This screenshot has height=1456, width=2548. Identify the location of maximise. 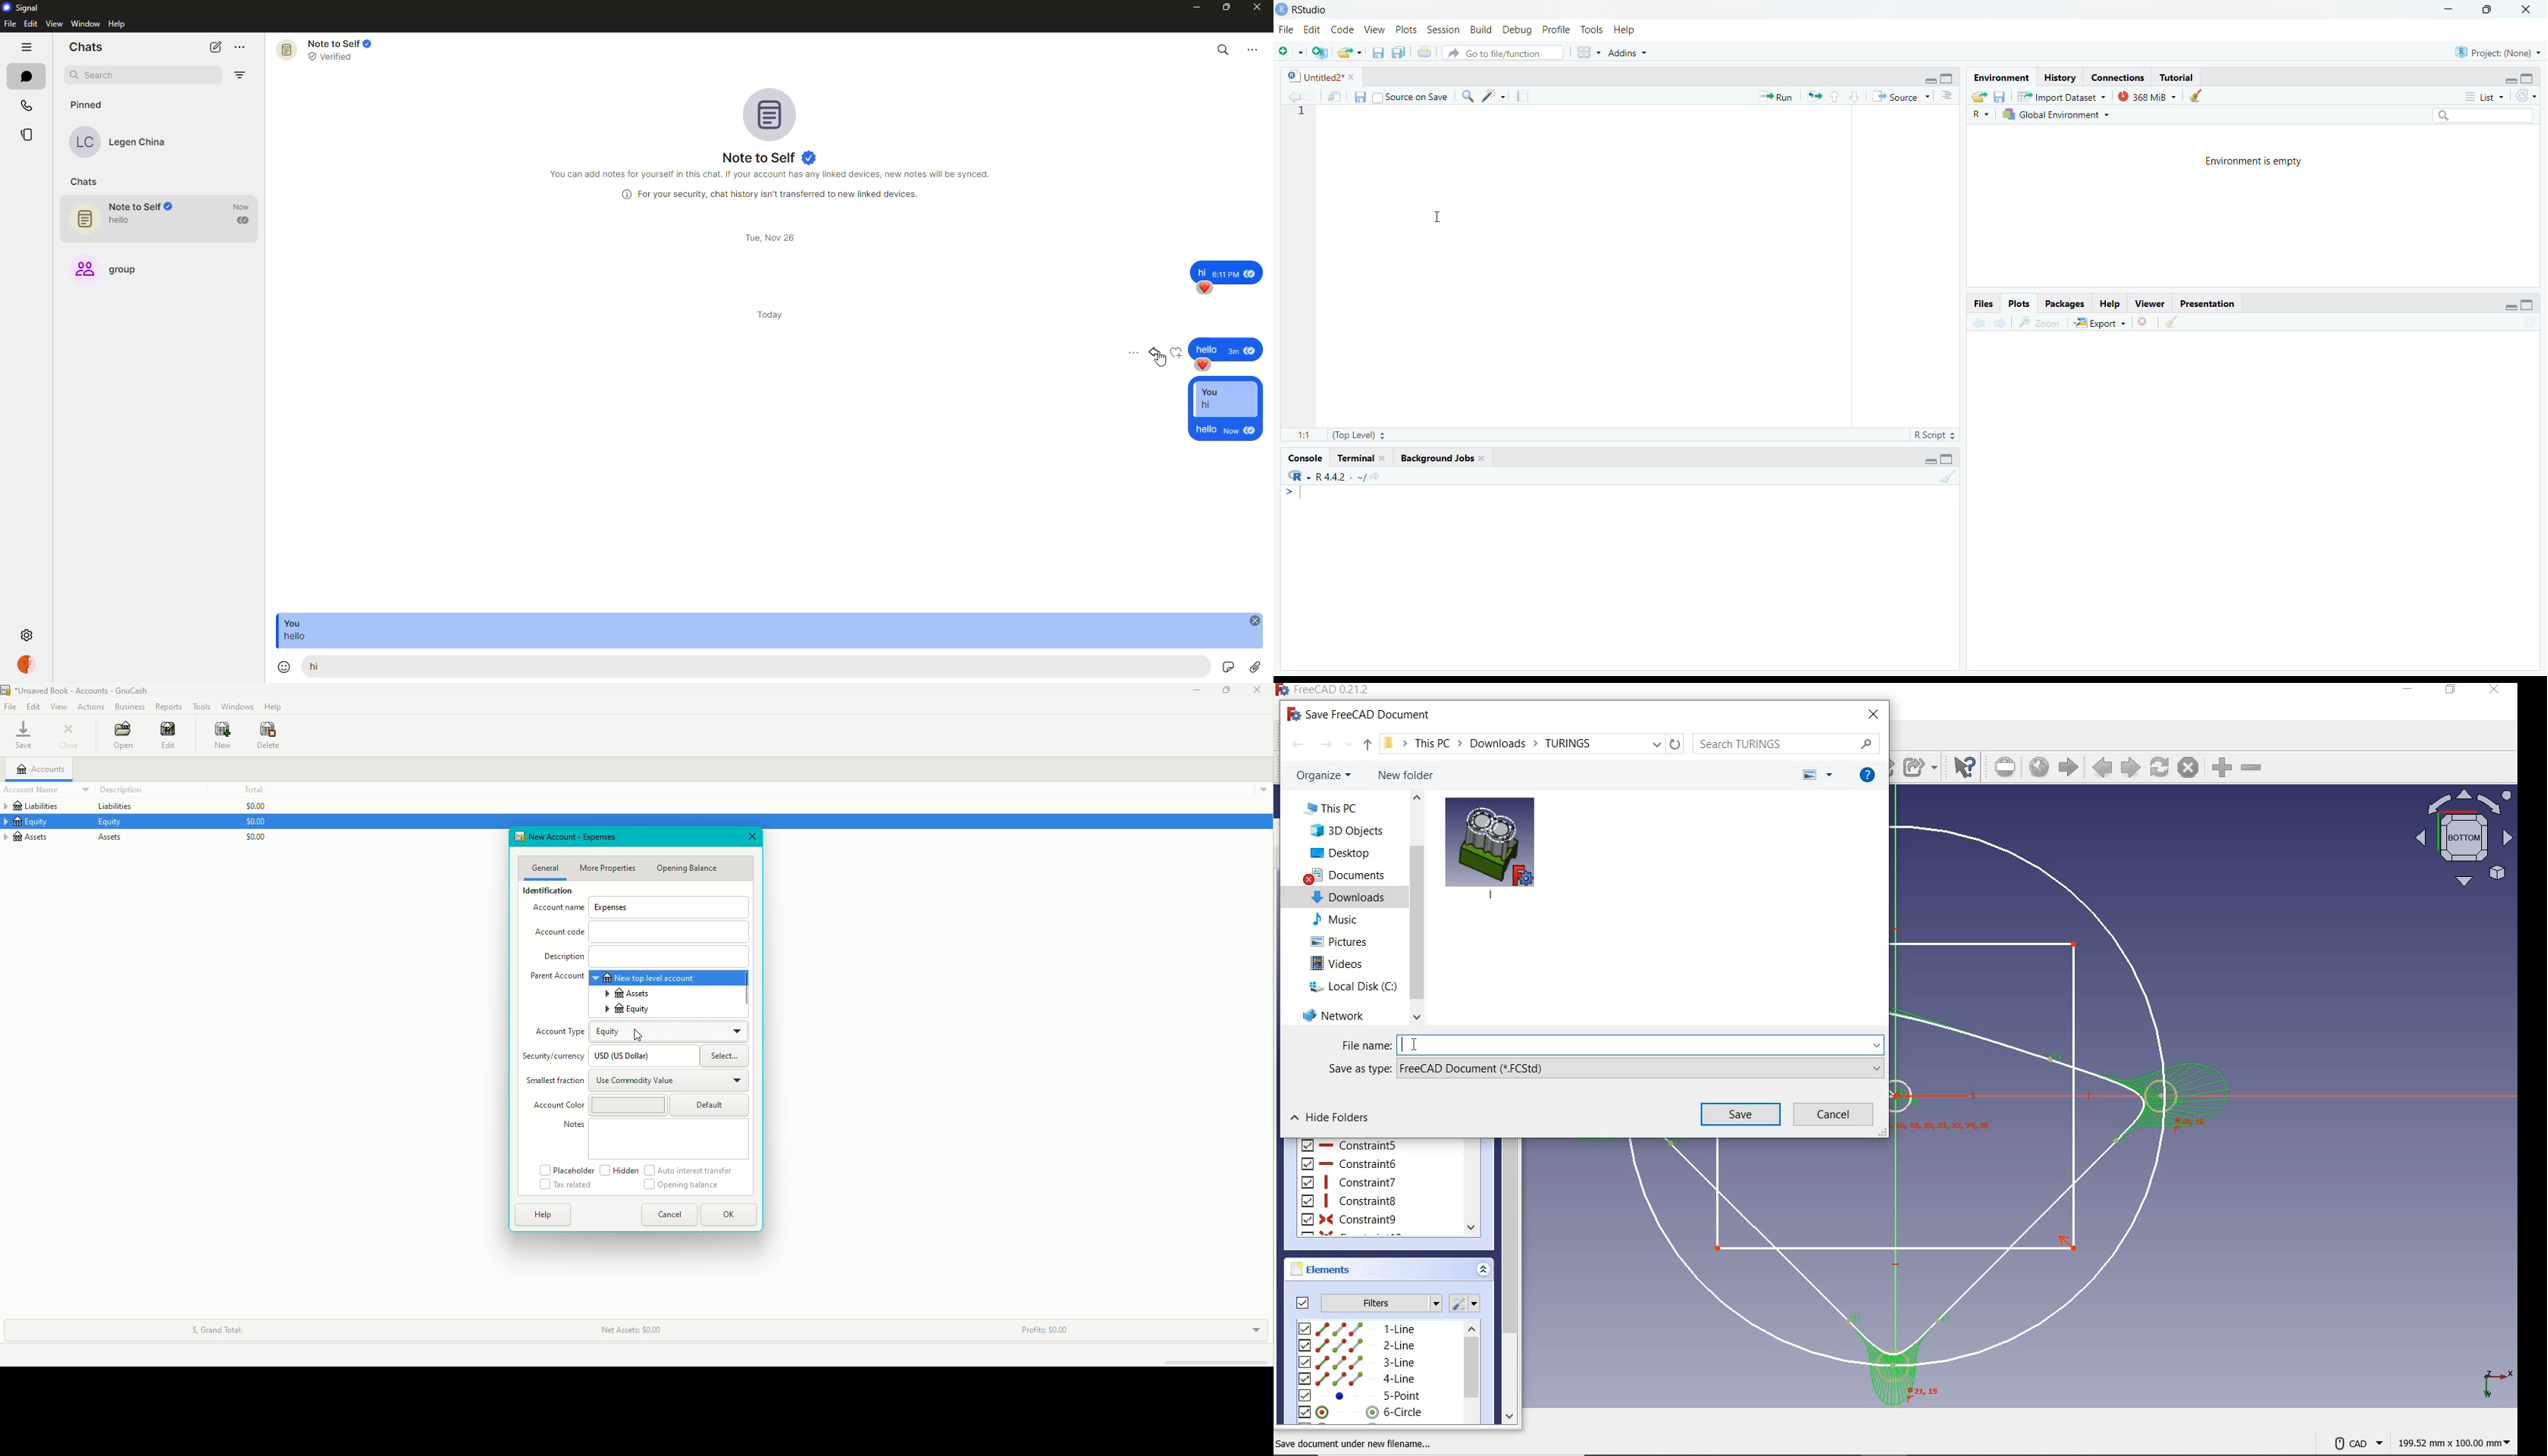
(1952, 460).